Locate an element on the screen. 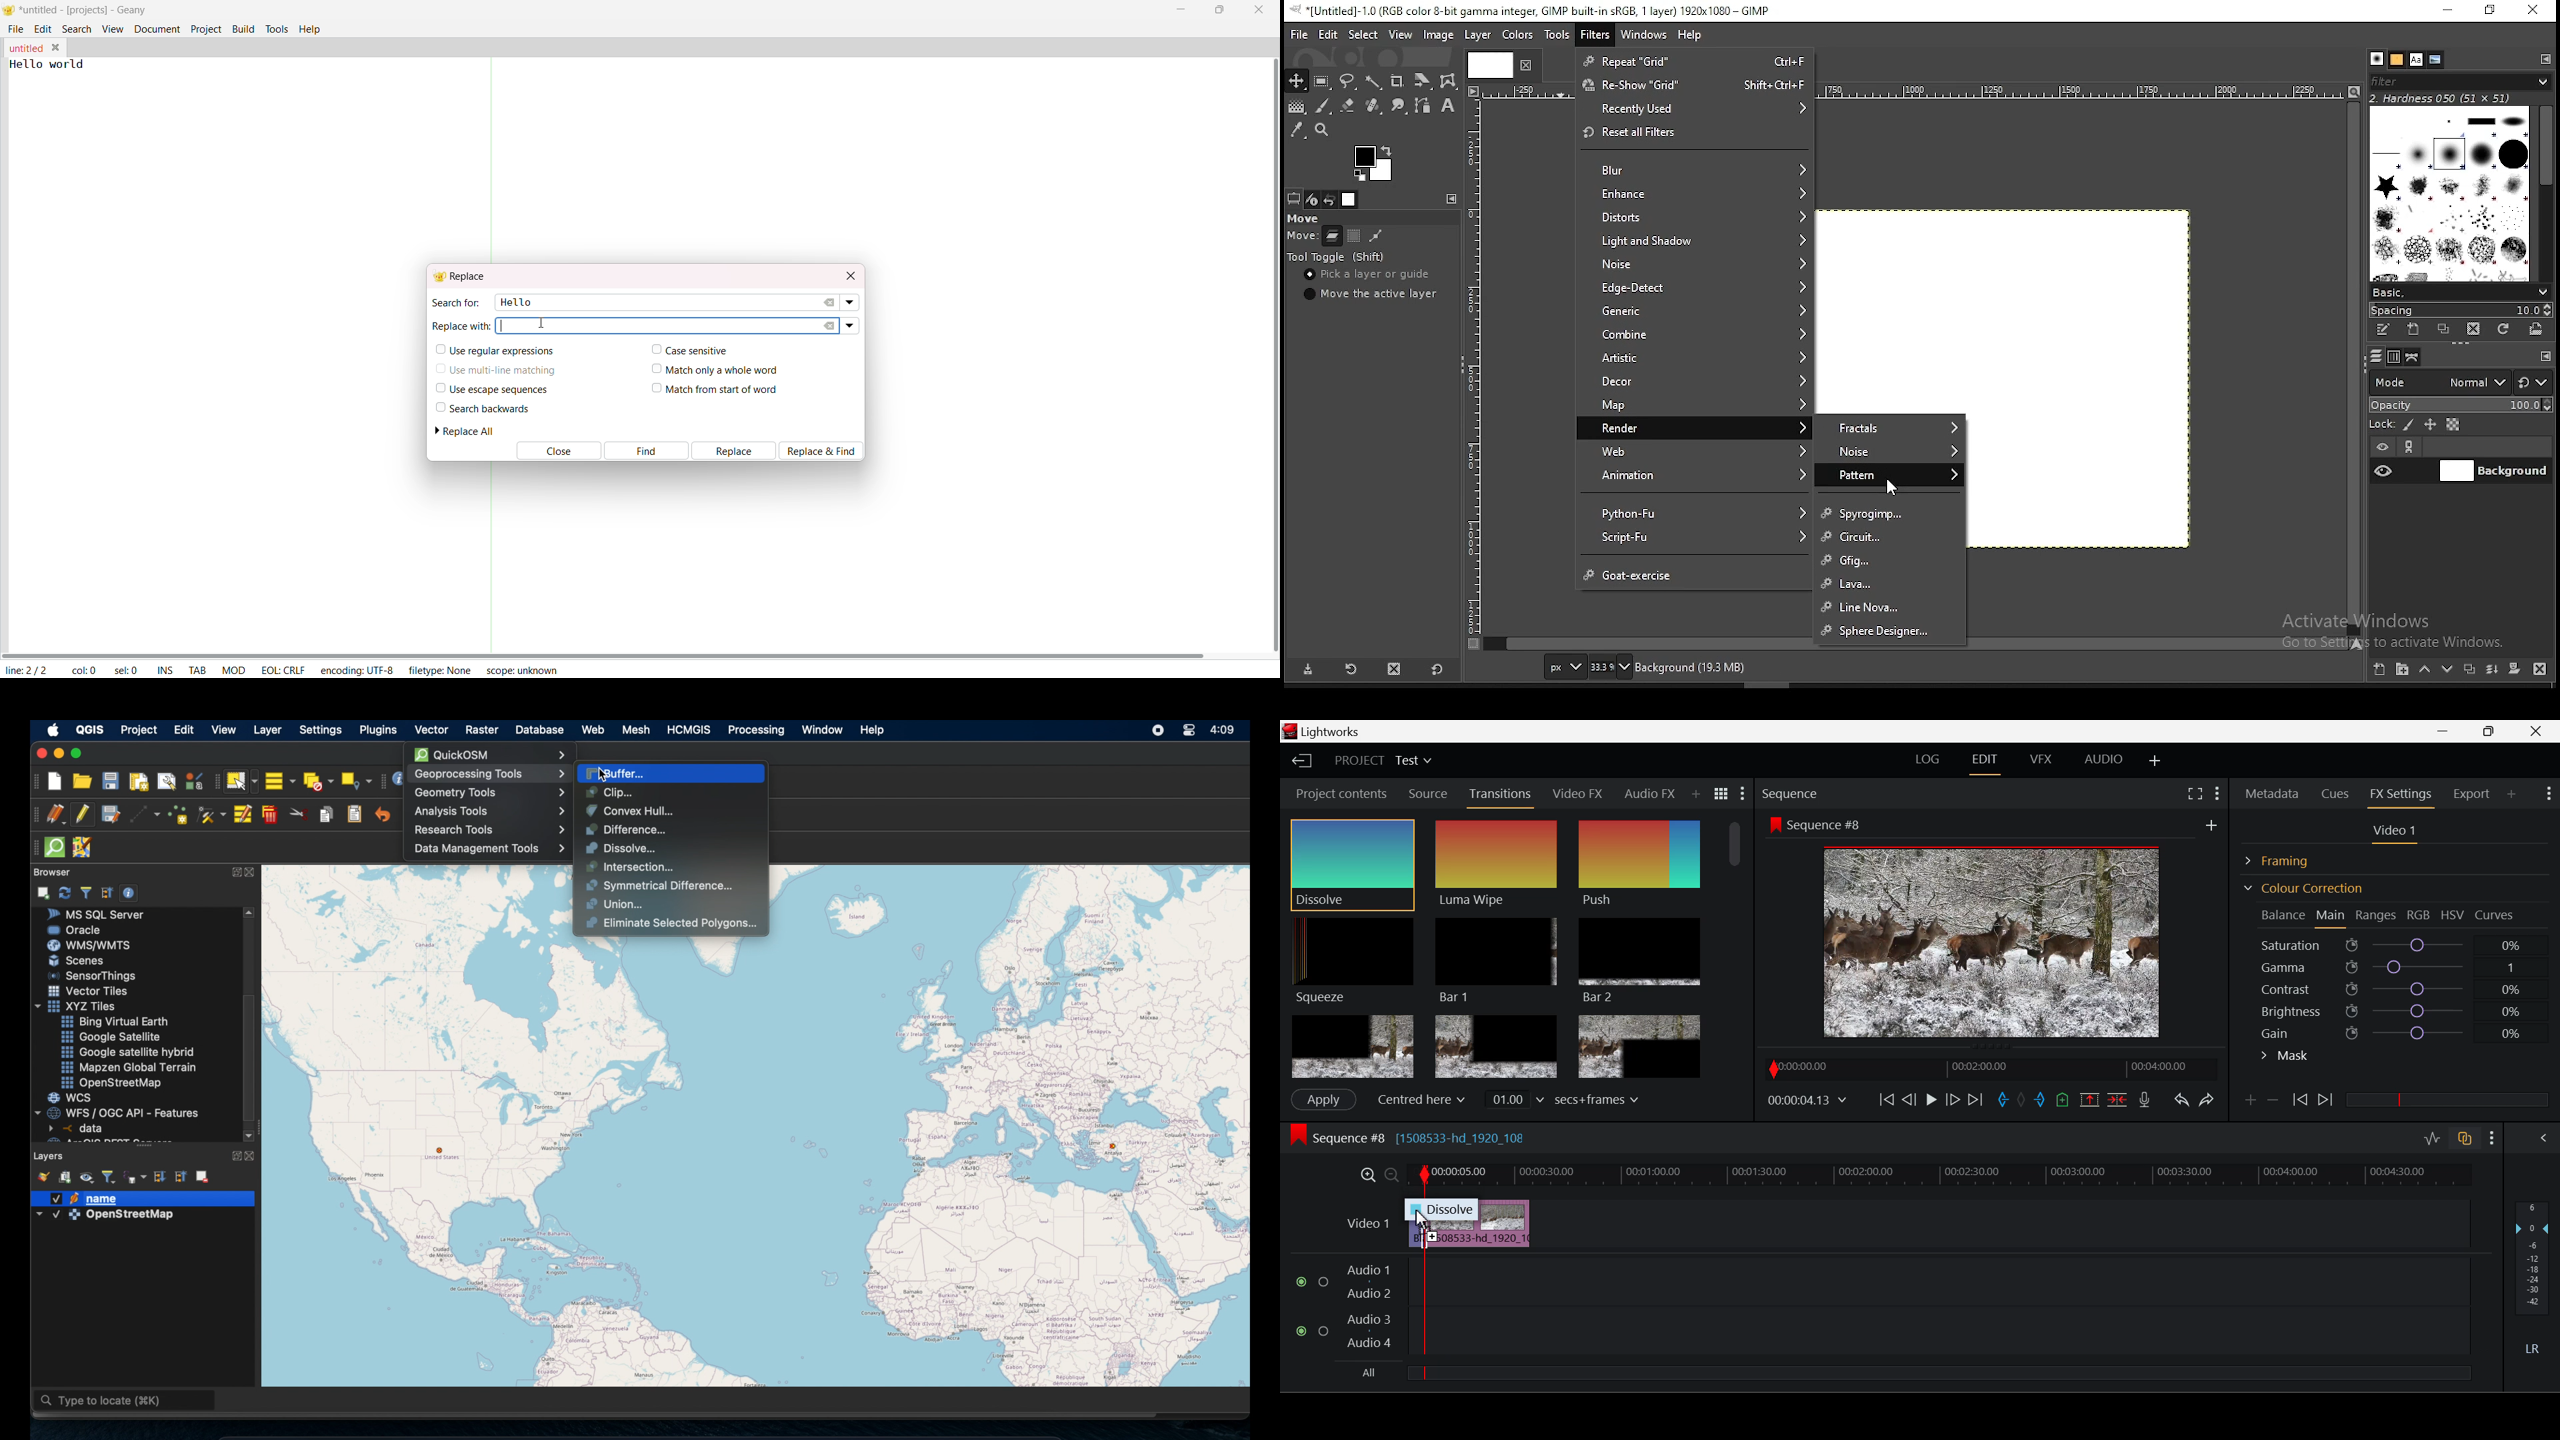  To Start is located at coordinates (1885, 1099).